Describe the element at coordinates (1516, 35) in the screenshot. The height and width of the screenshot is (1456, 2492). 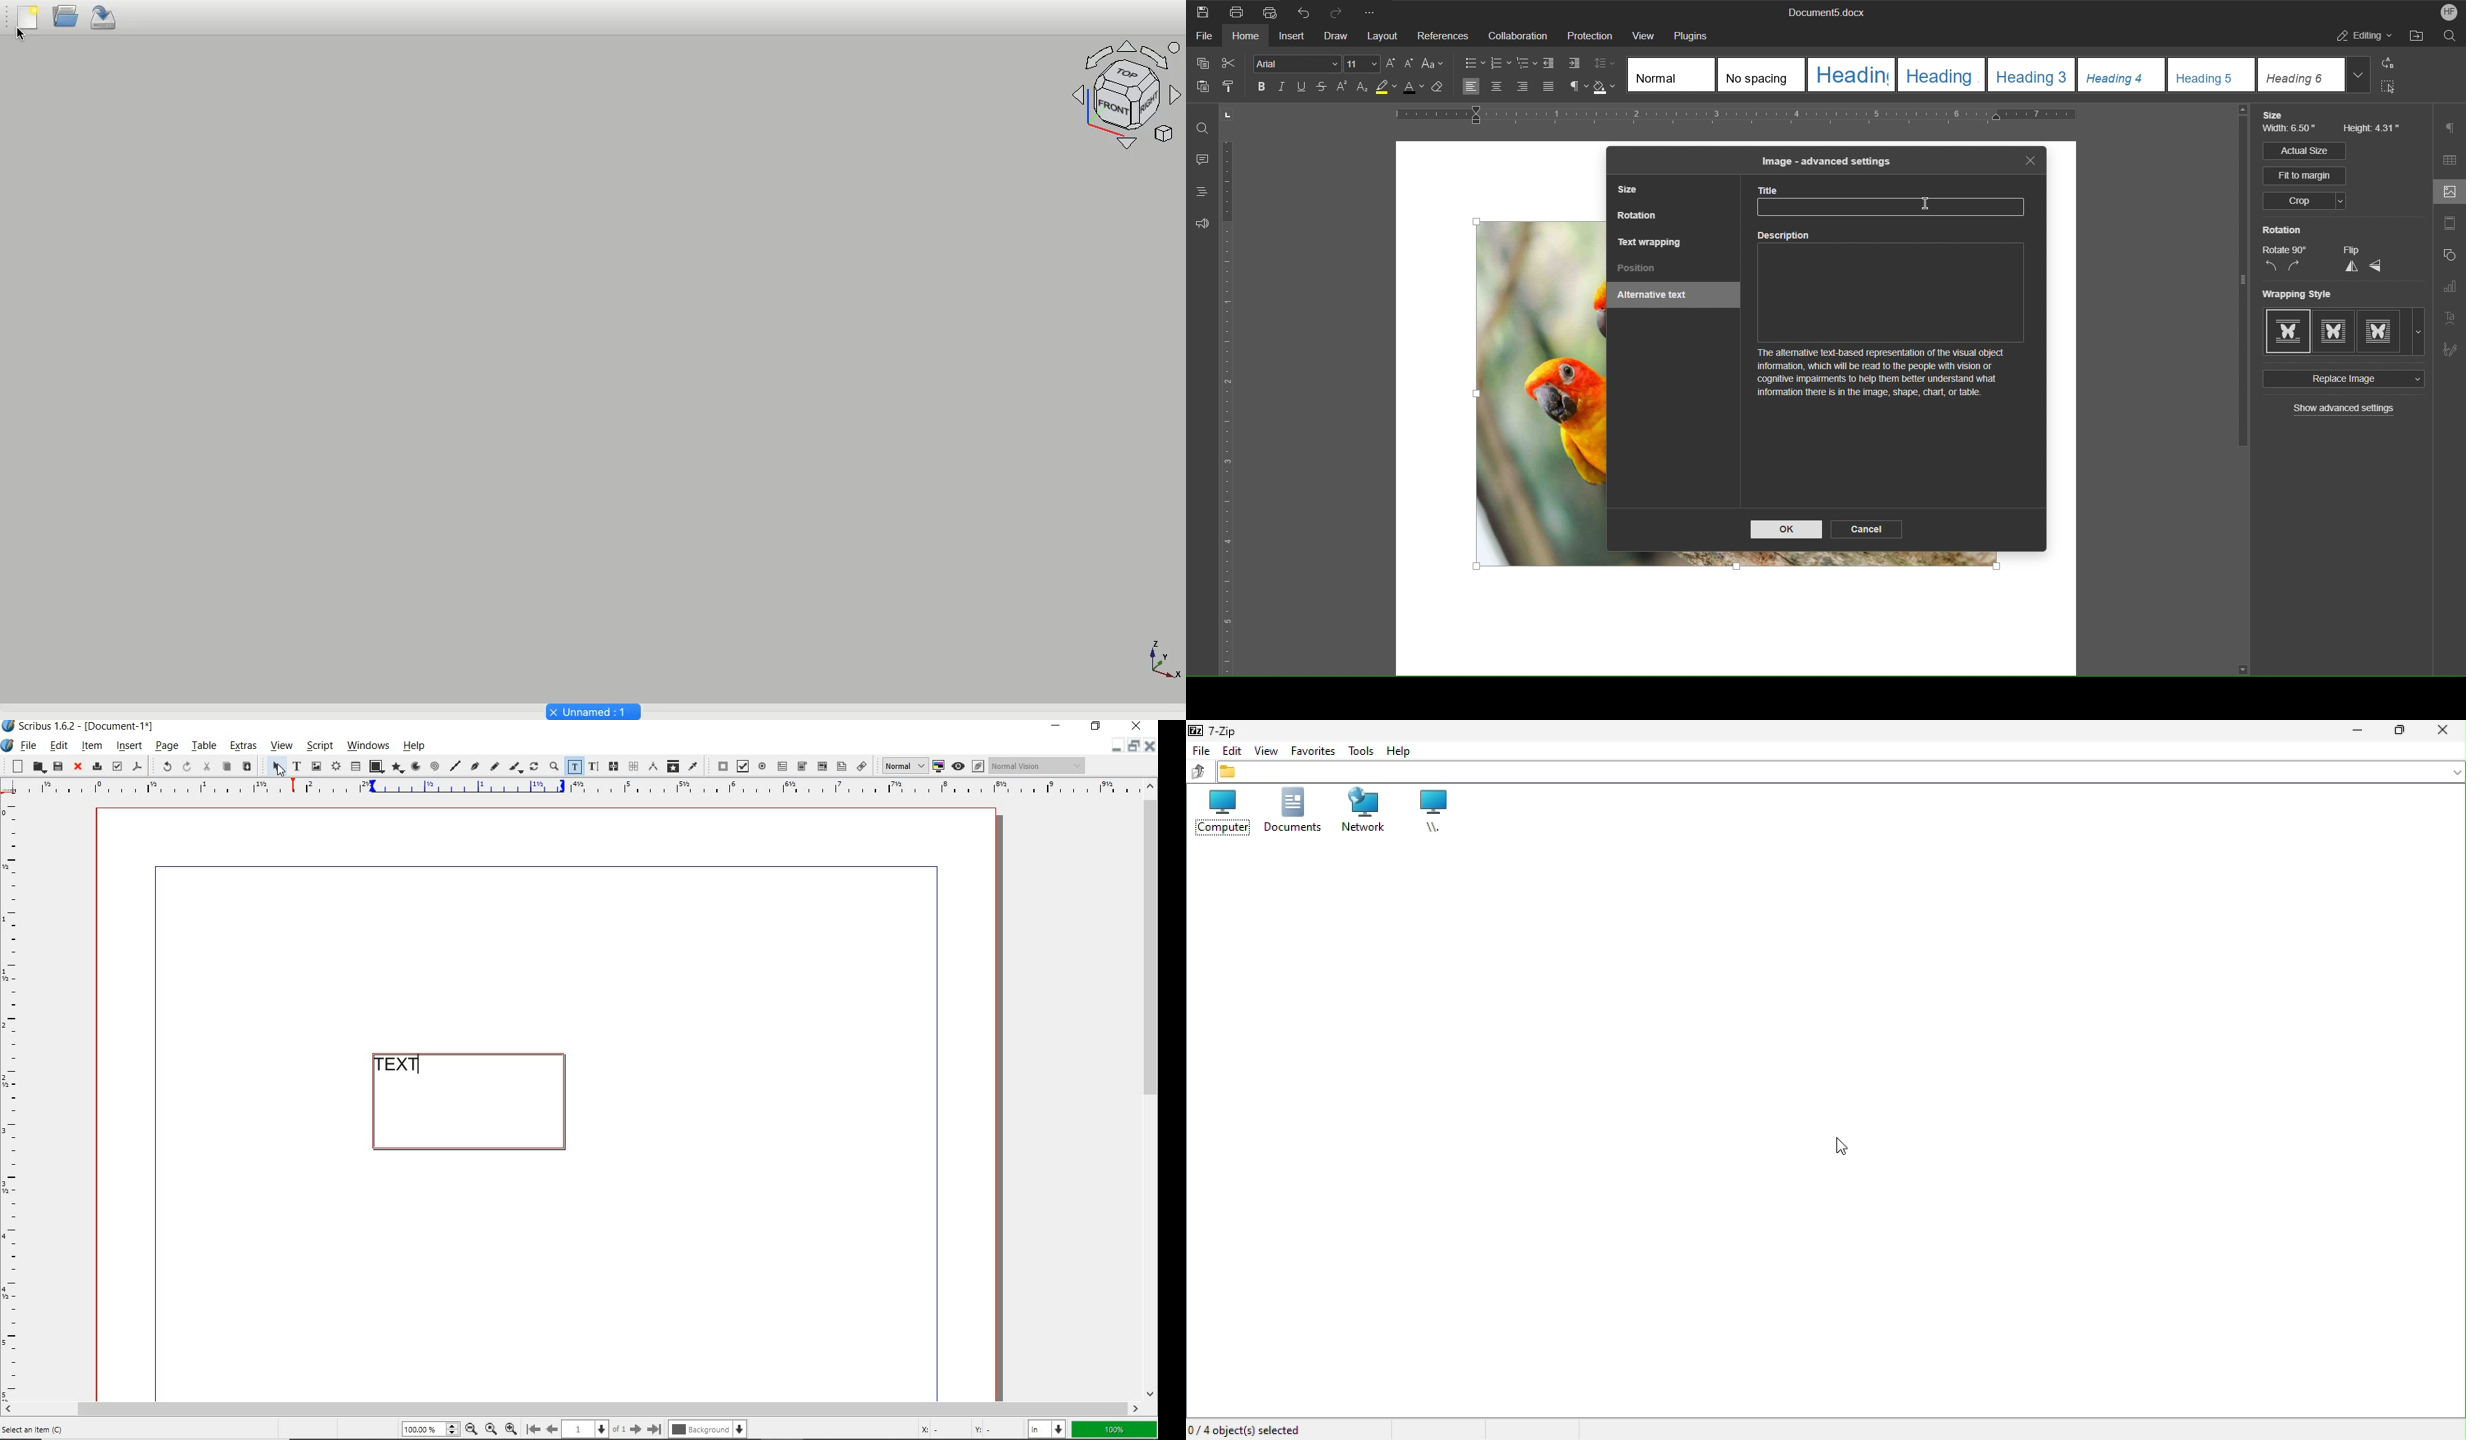
I see `Collaboration` at that location.